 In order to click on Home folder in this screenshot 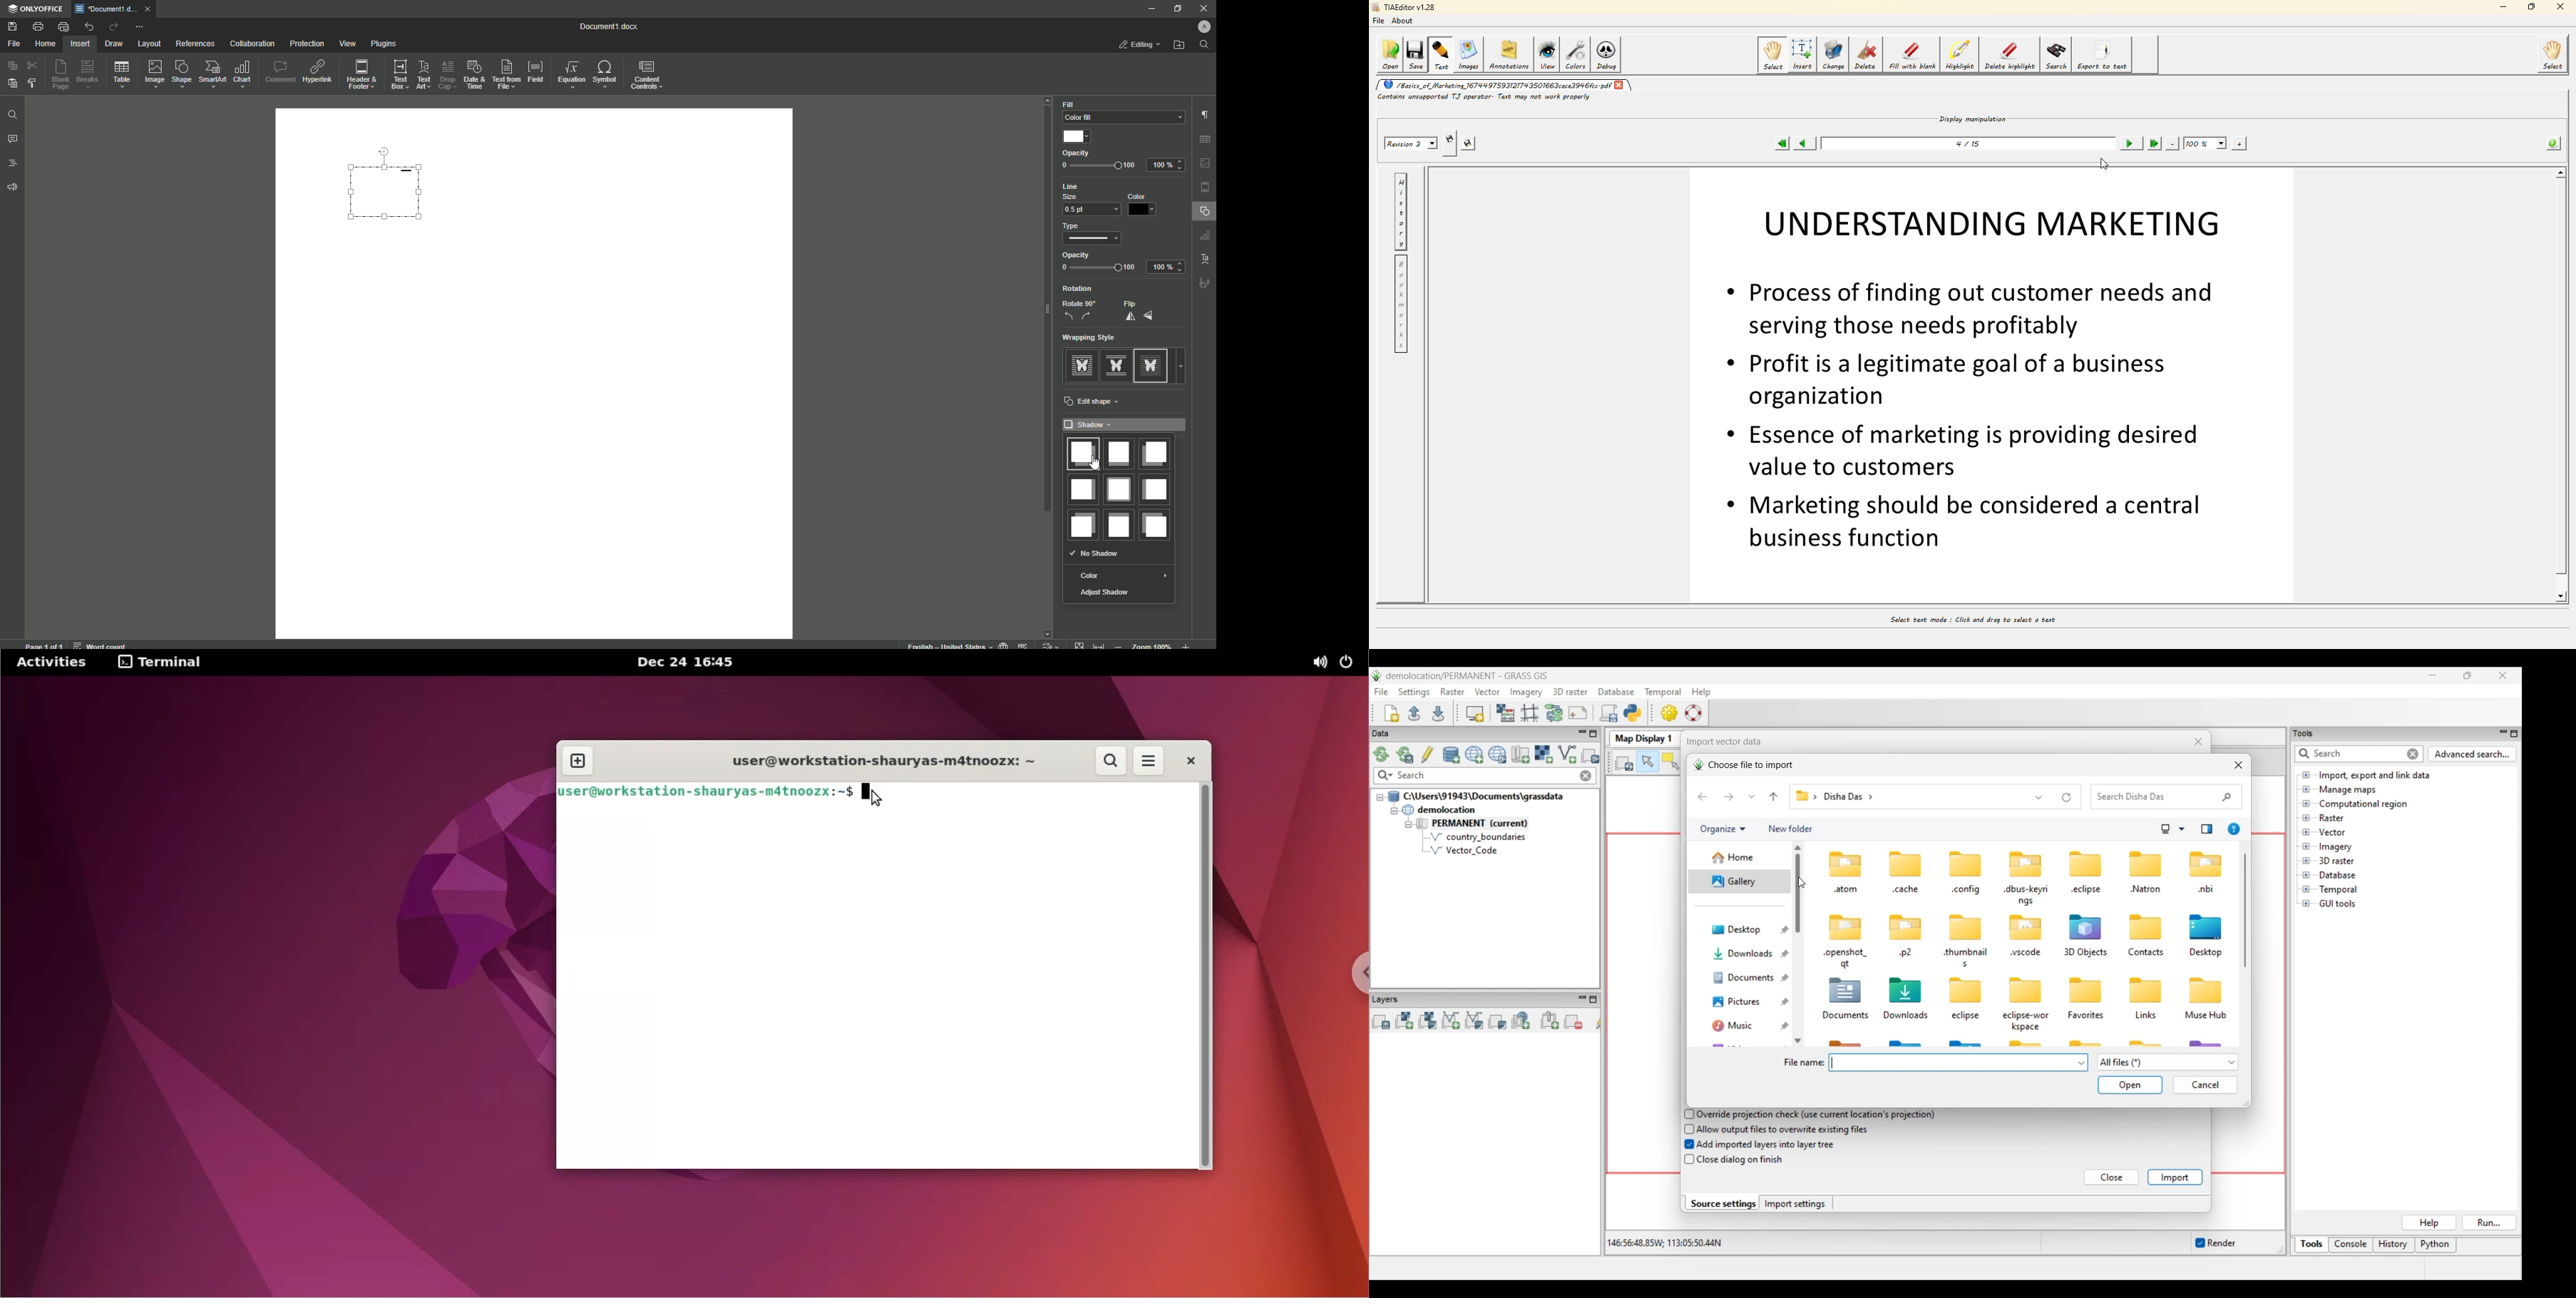, I will do `click(1741, 858)`.